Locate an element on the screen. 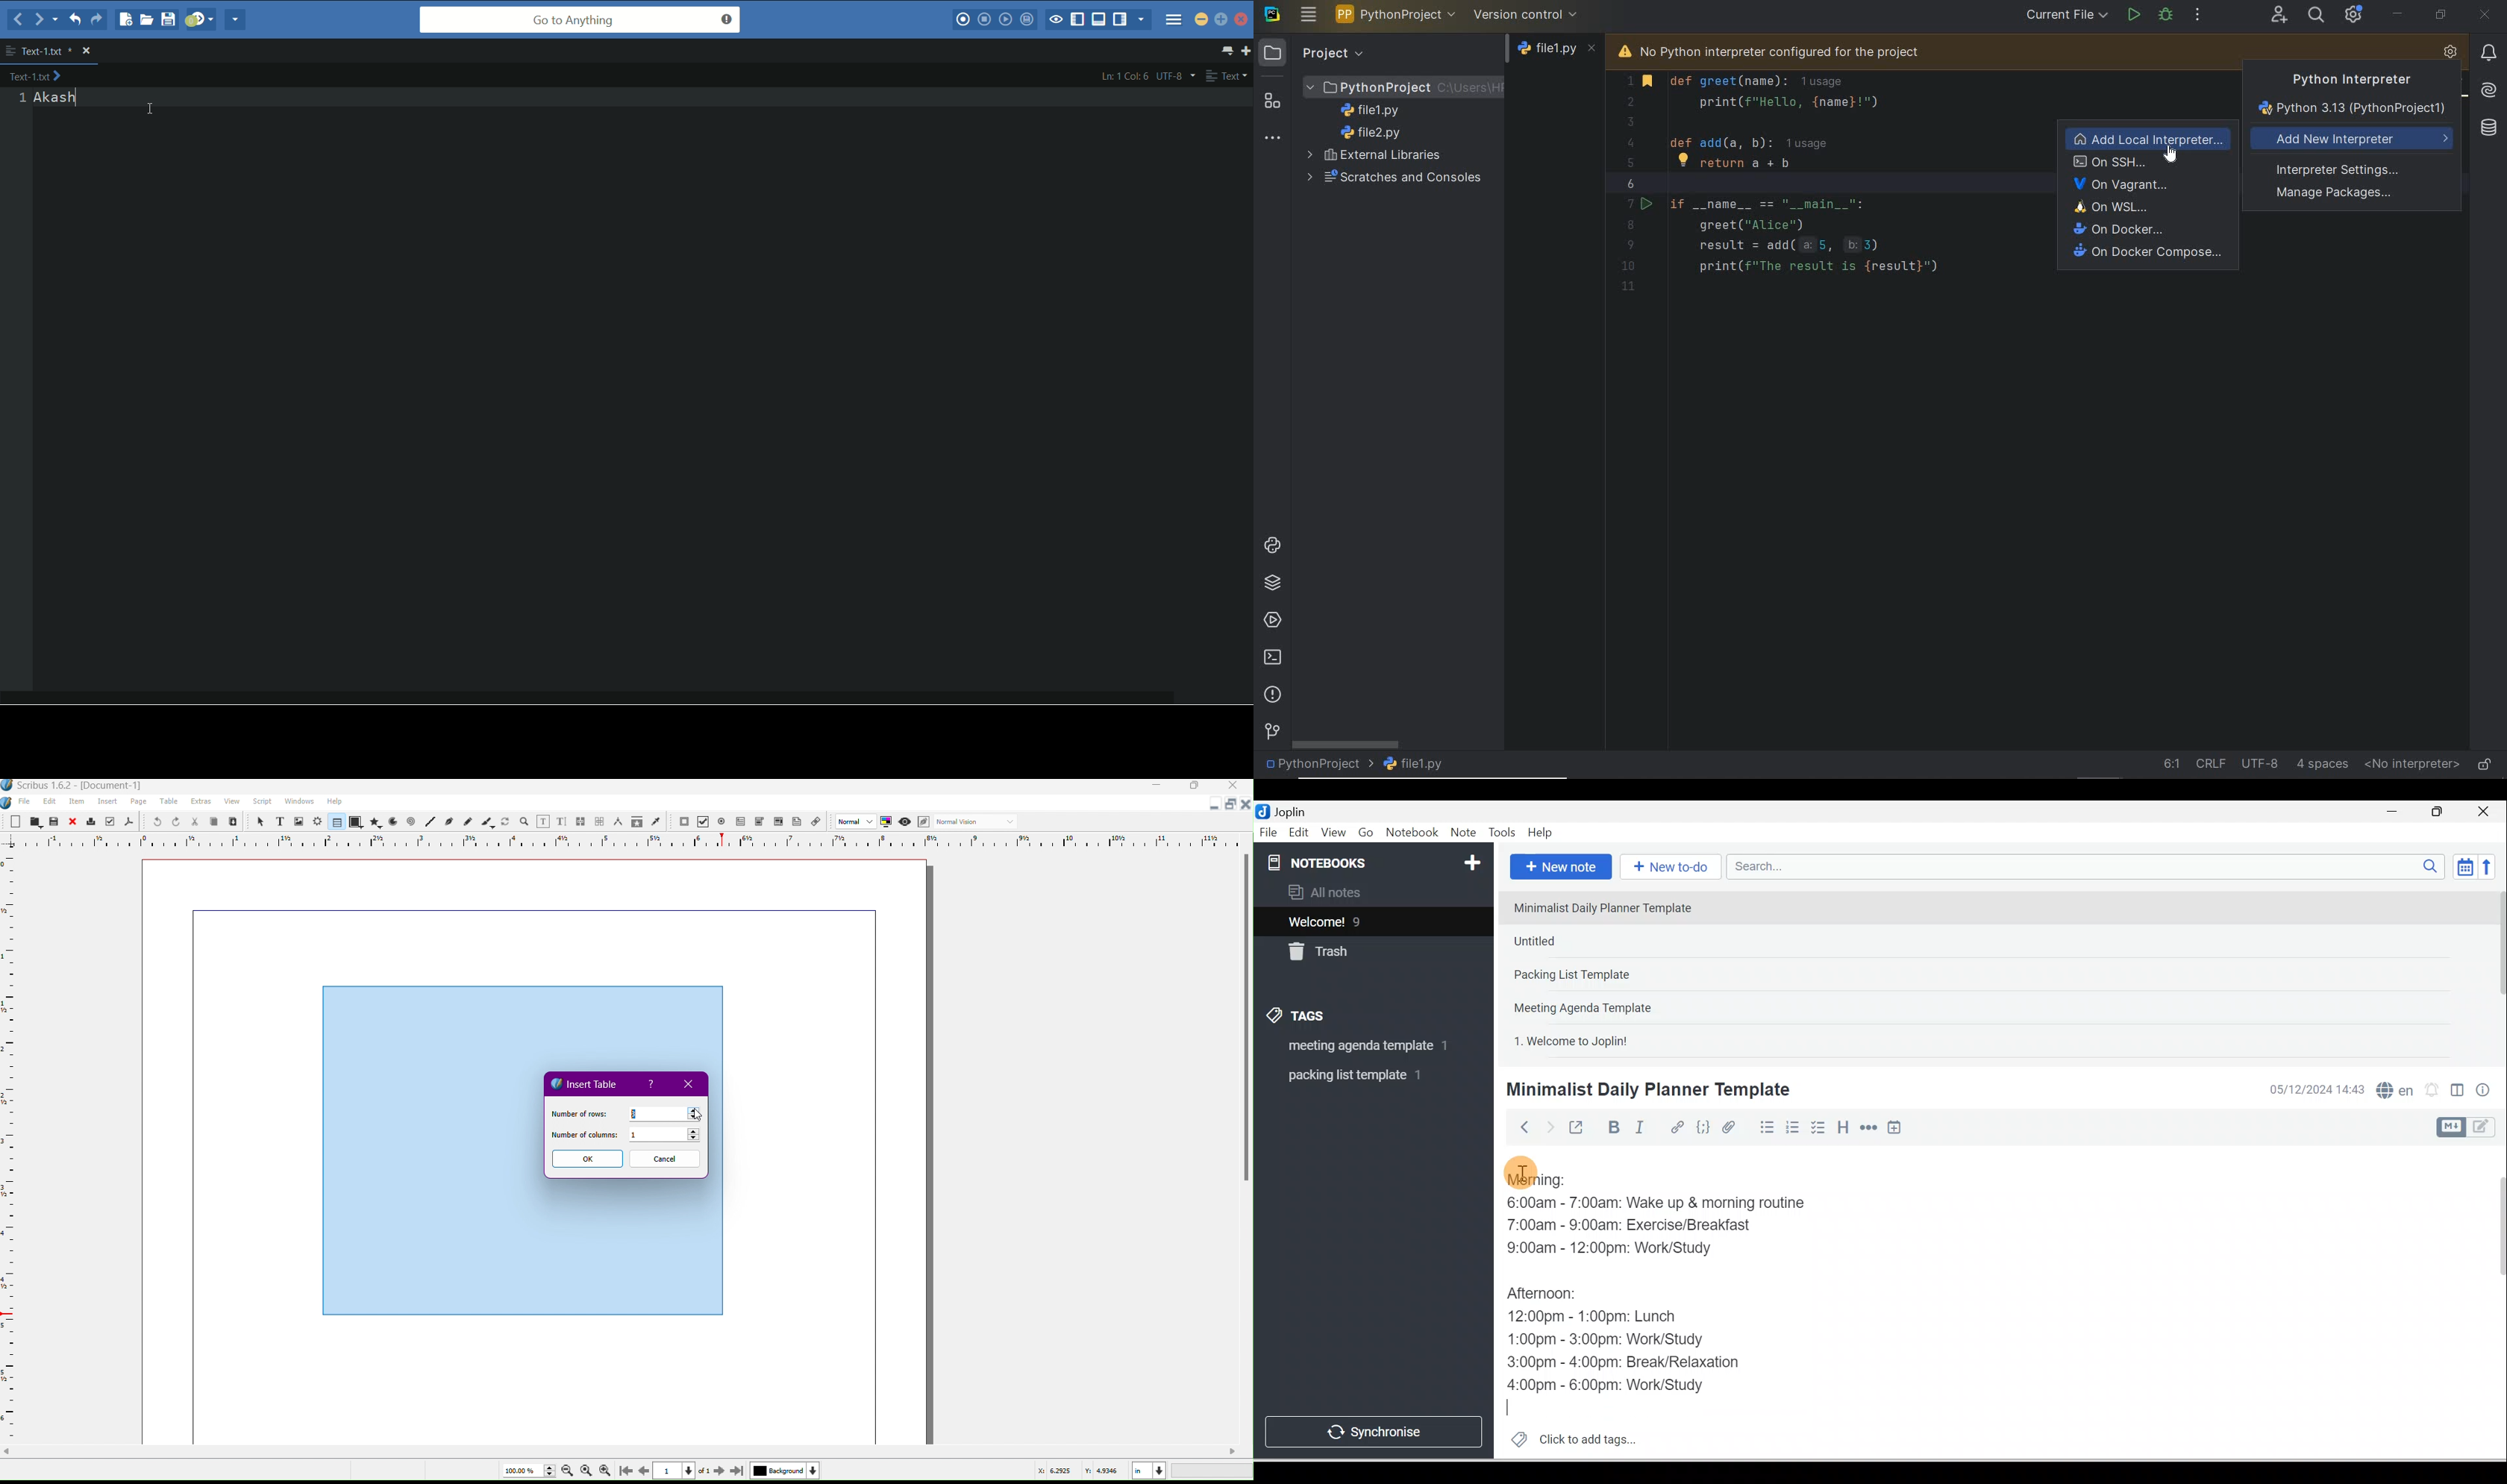 Image resolution: width=2520 pixels, height=1484 pixels. Note properties is located at coordinates (2484, 1092).